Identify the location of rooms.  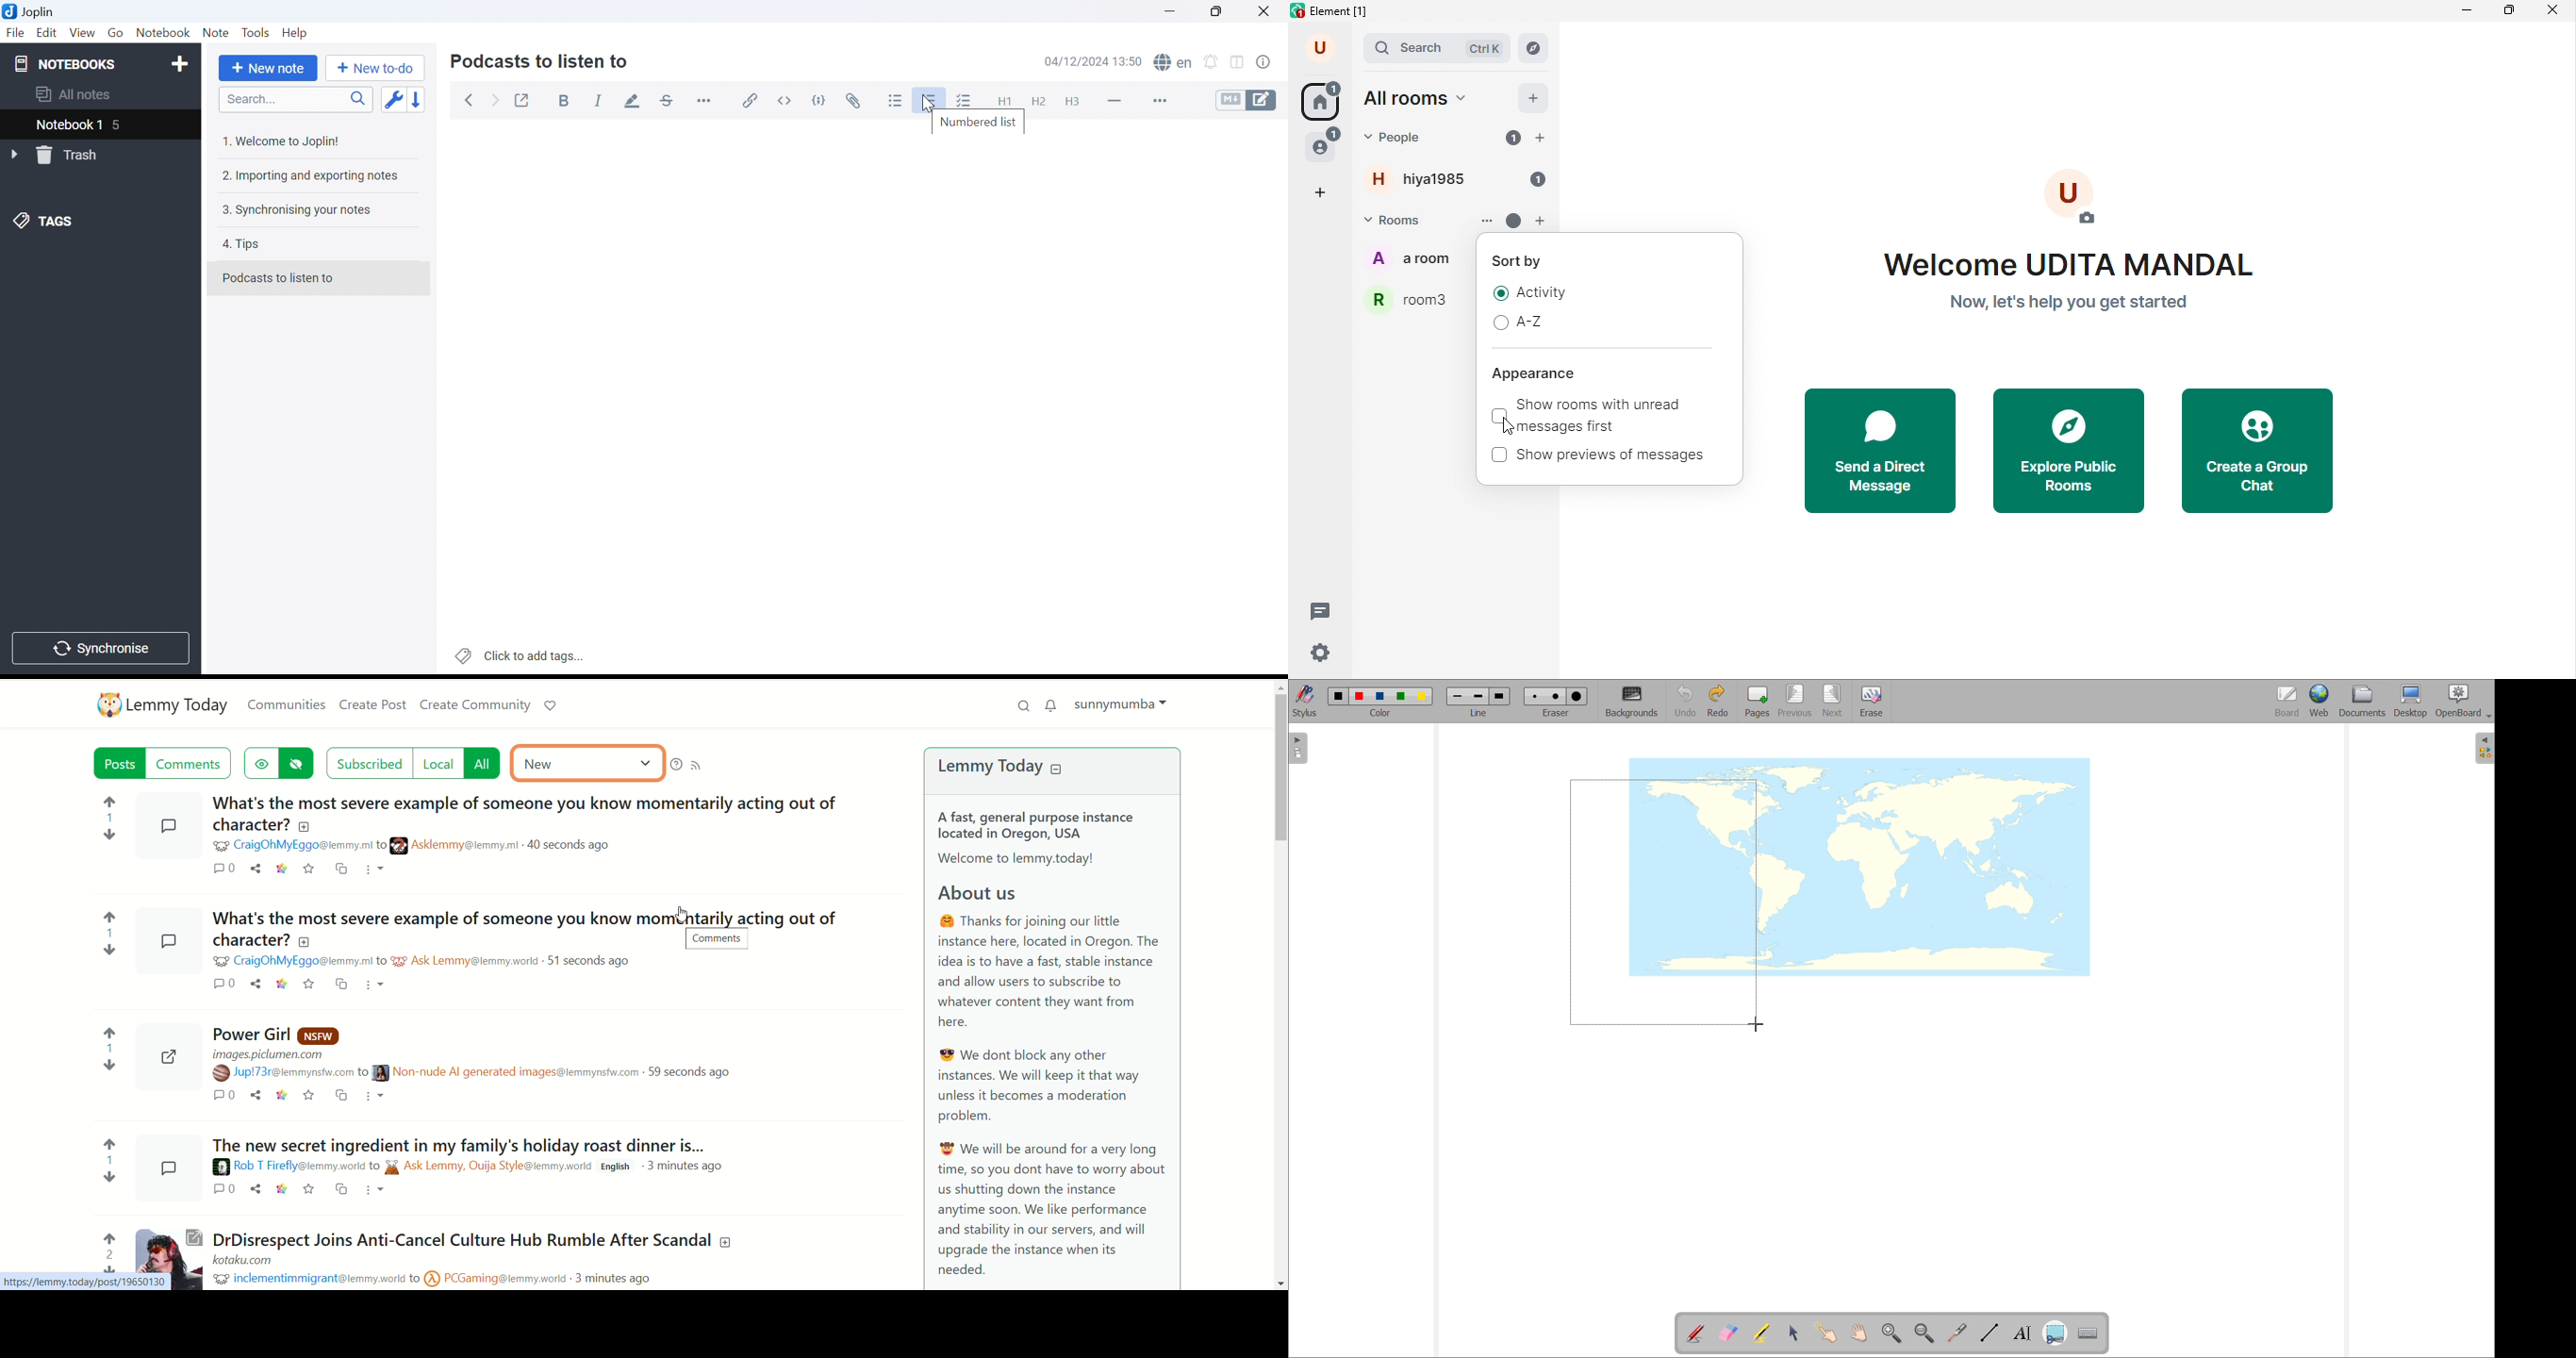
(1401, 219).